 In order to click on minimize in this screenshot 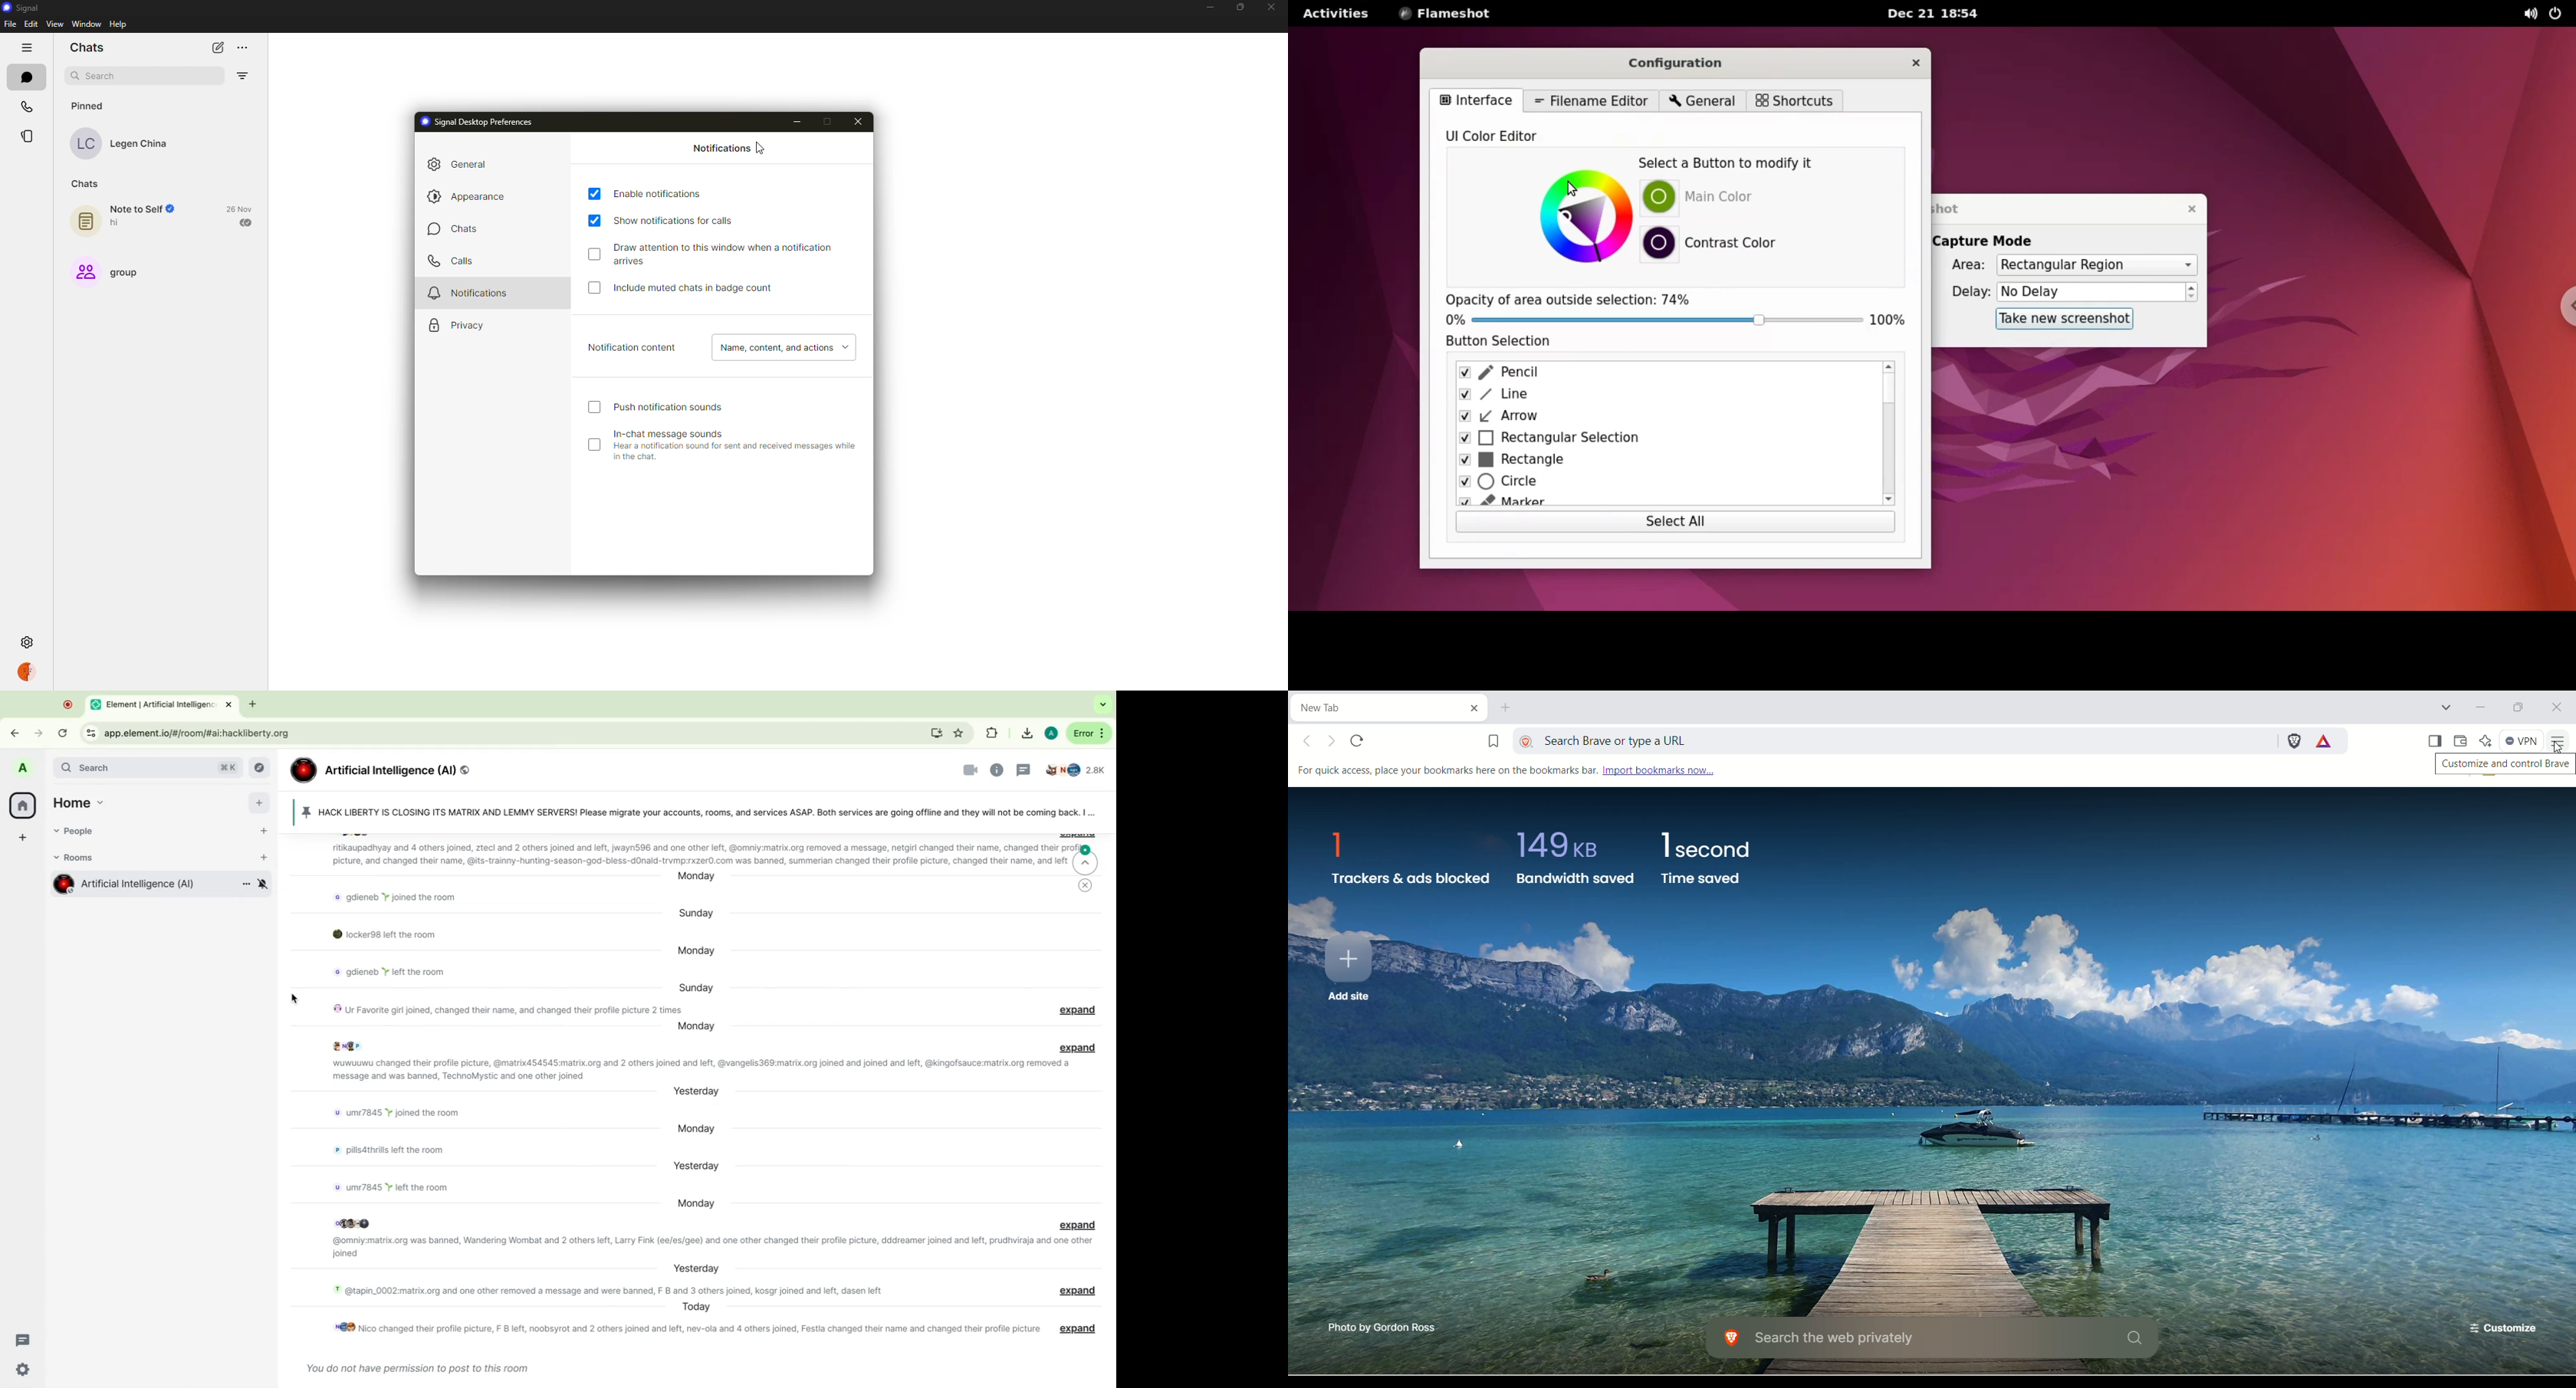, I will do `click(1208, 7)`.